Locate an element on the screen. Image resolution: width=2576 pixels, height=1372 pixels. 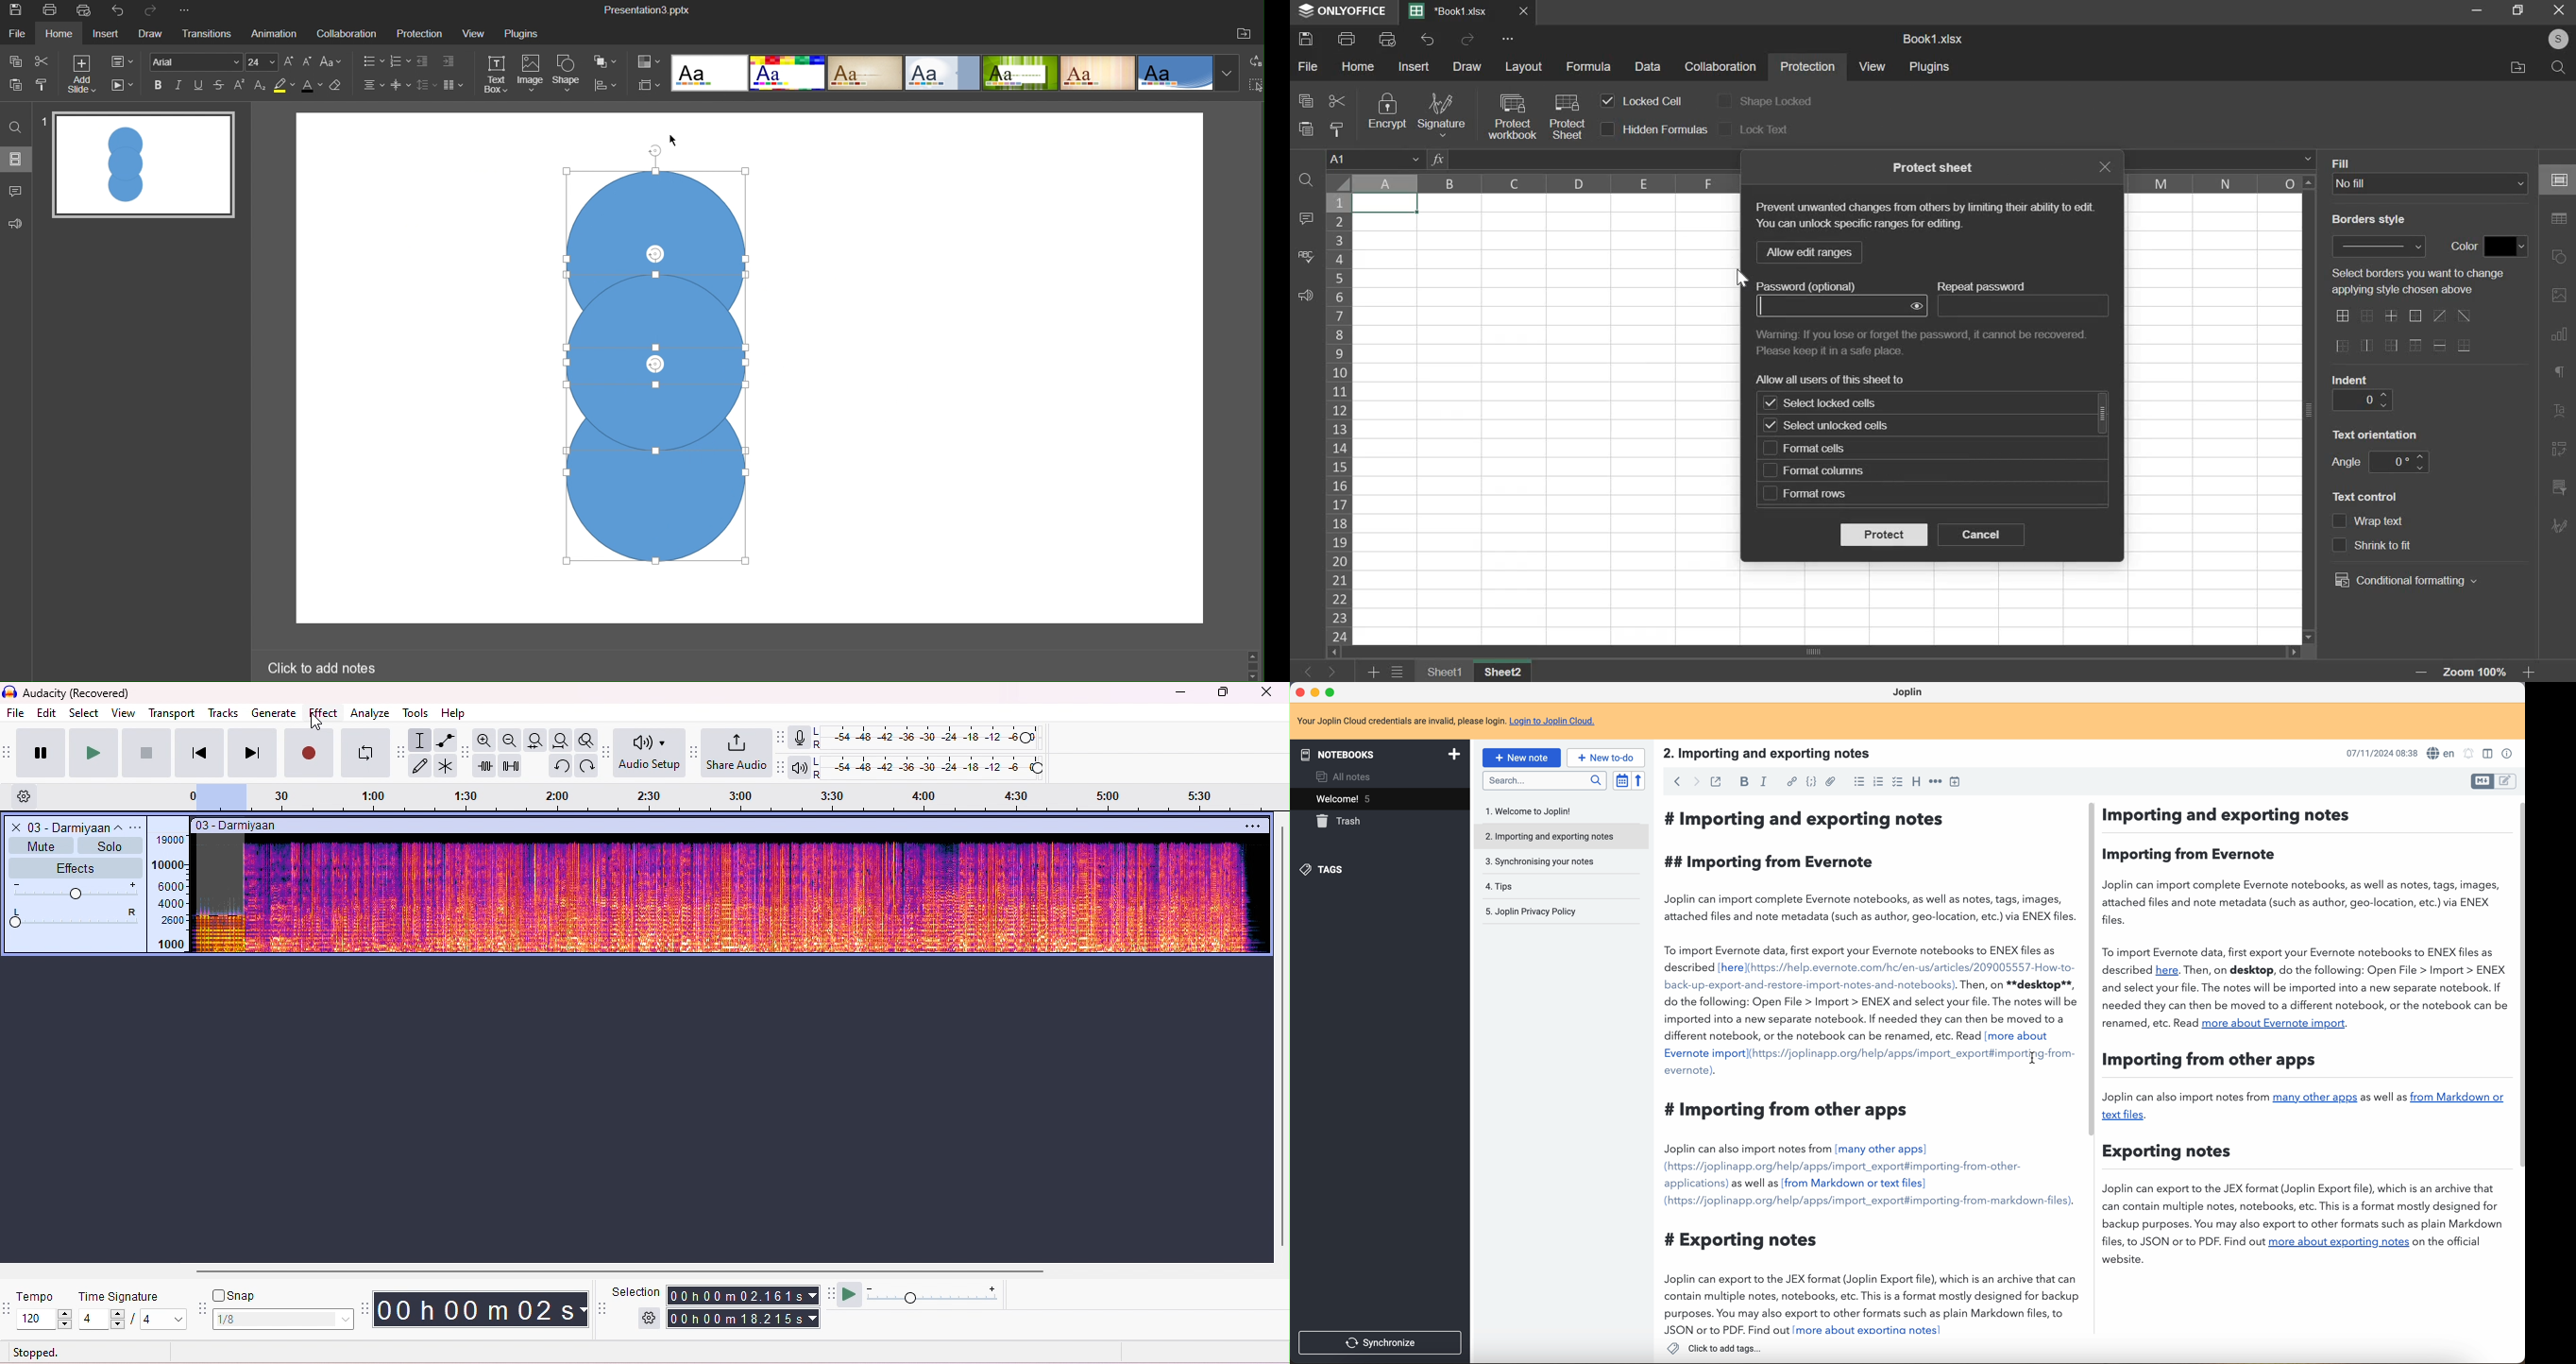
Fill is located at coordinates (2344, 162).